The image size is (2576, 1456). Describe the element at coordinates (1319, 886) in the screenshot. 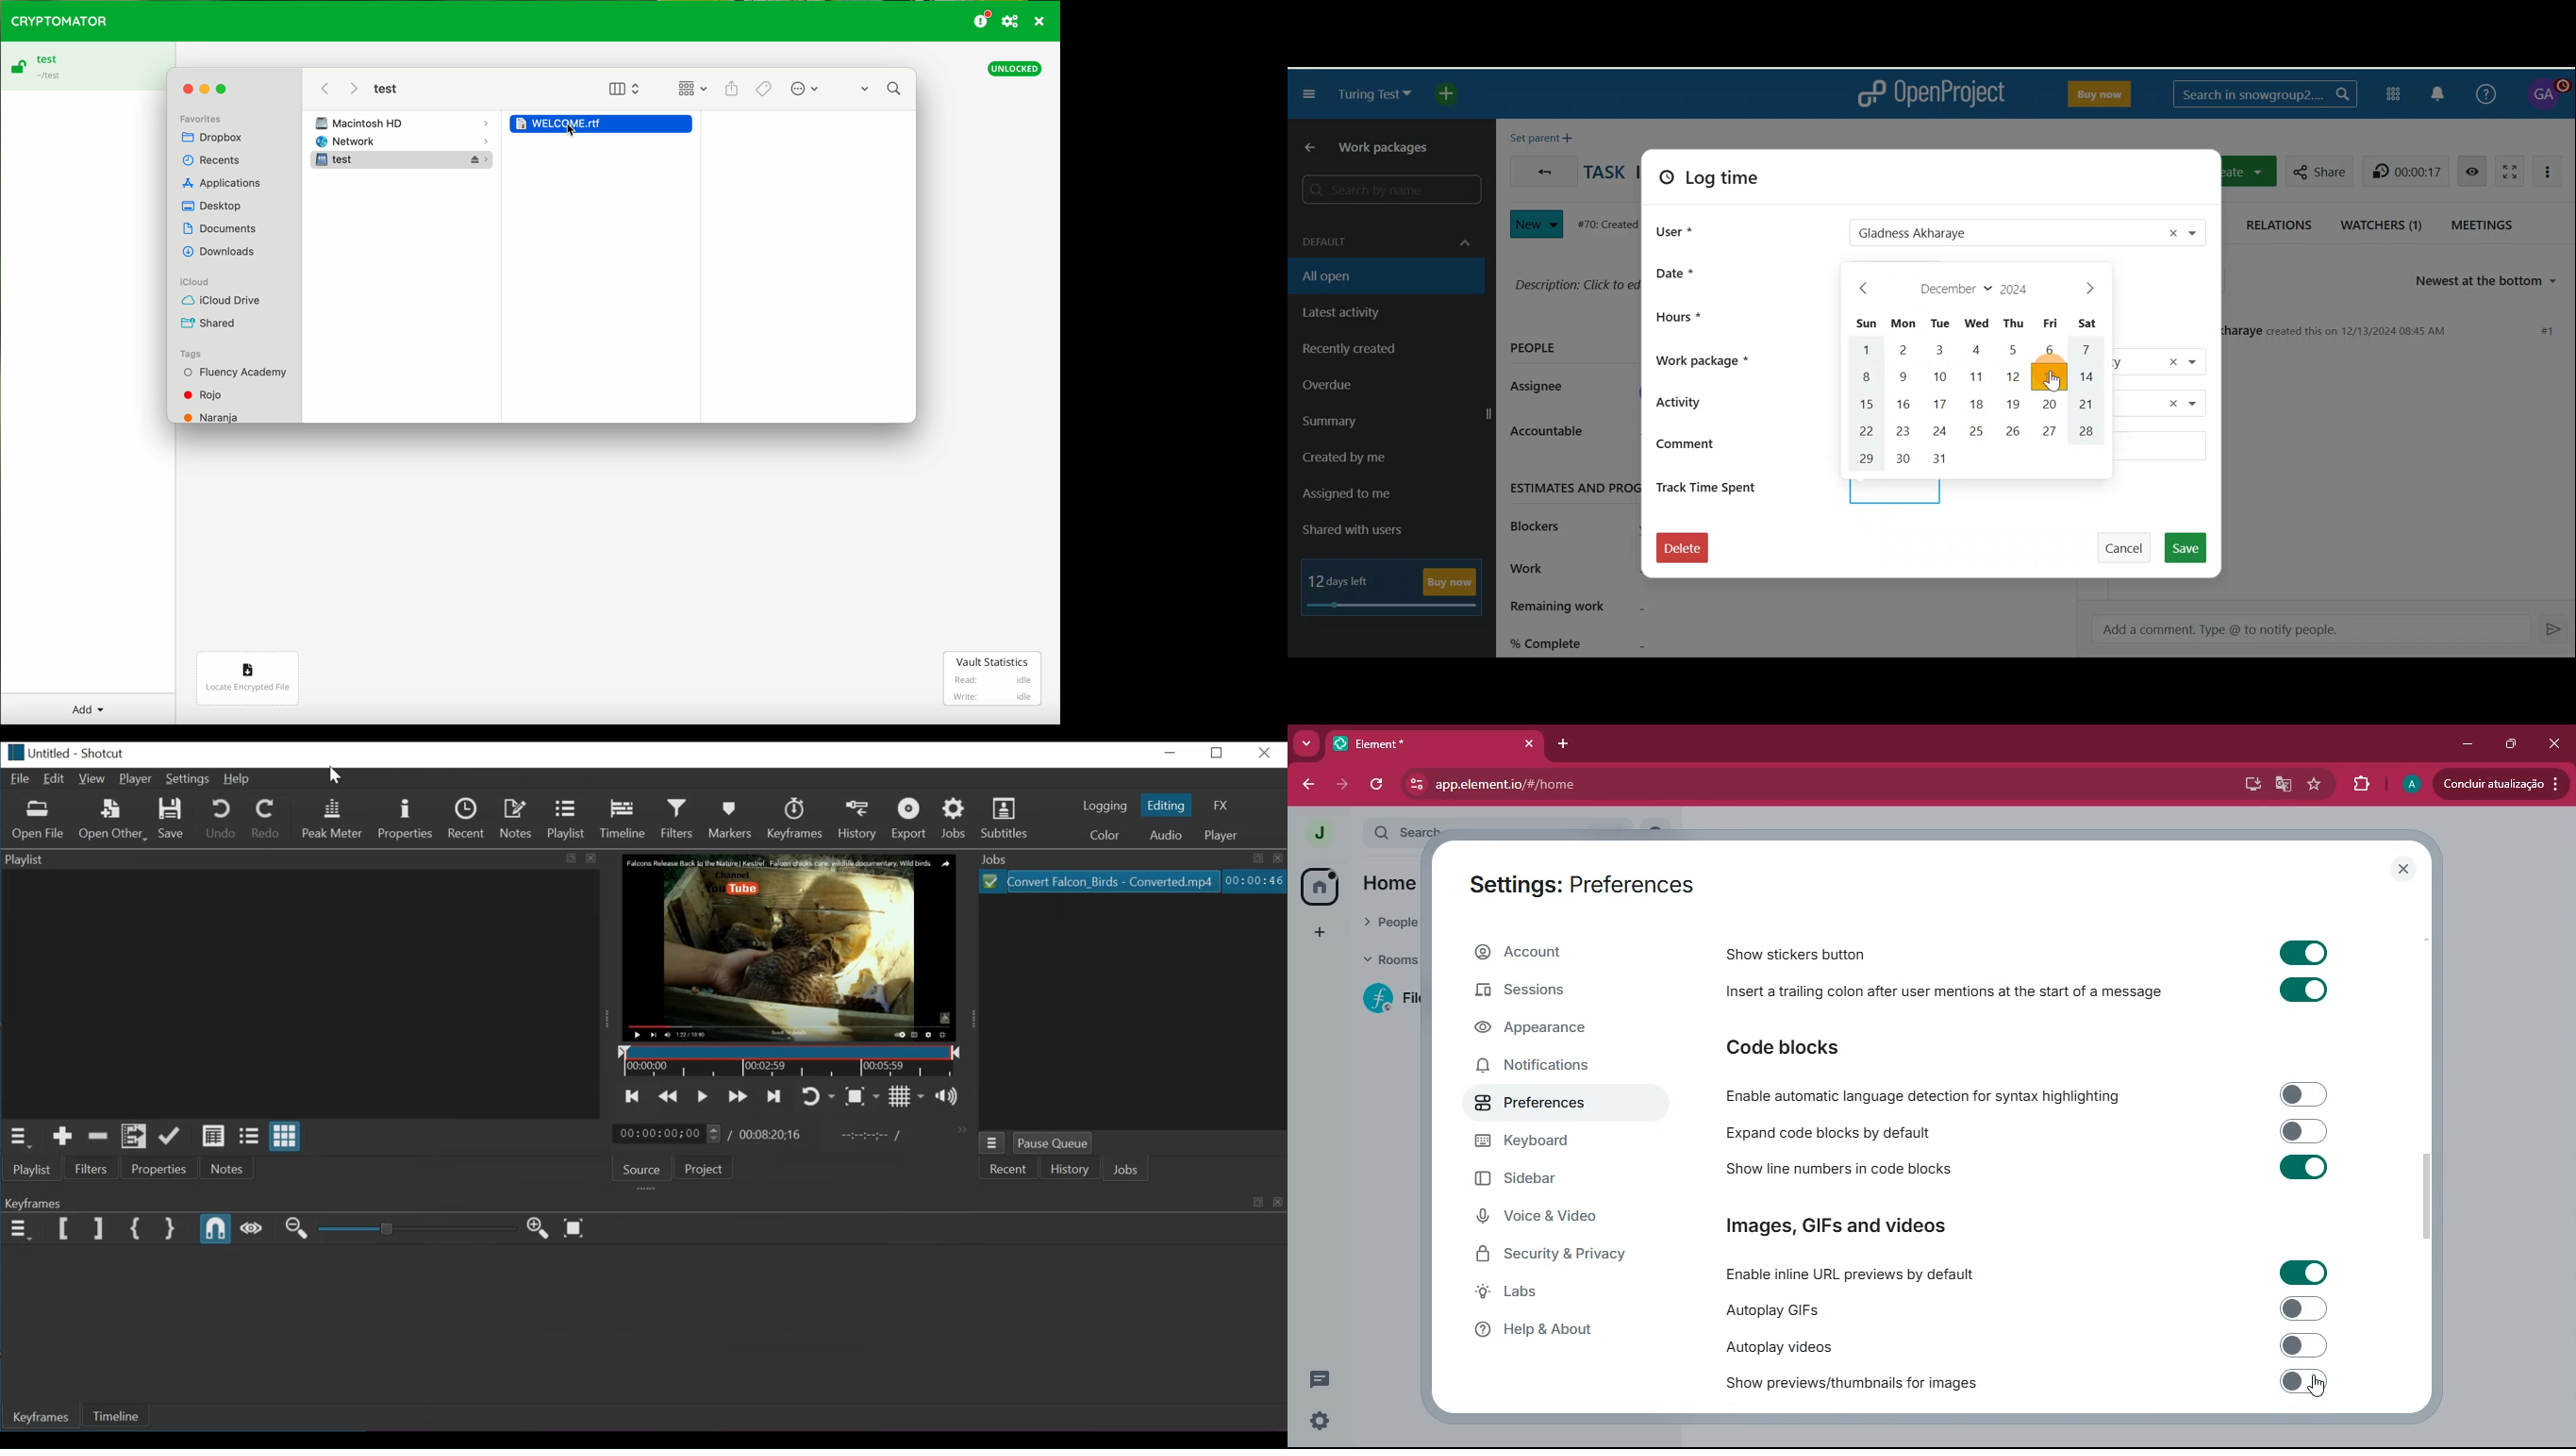

I see `home` at that location.